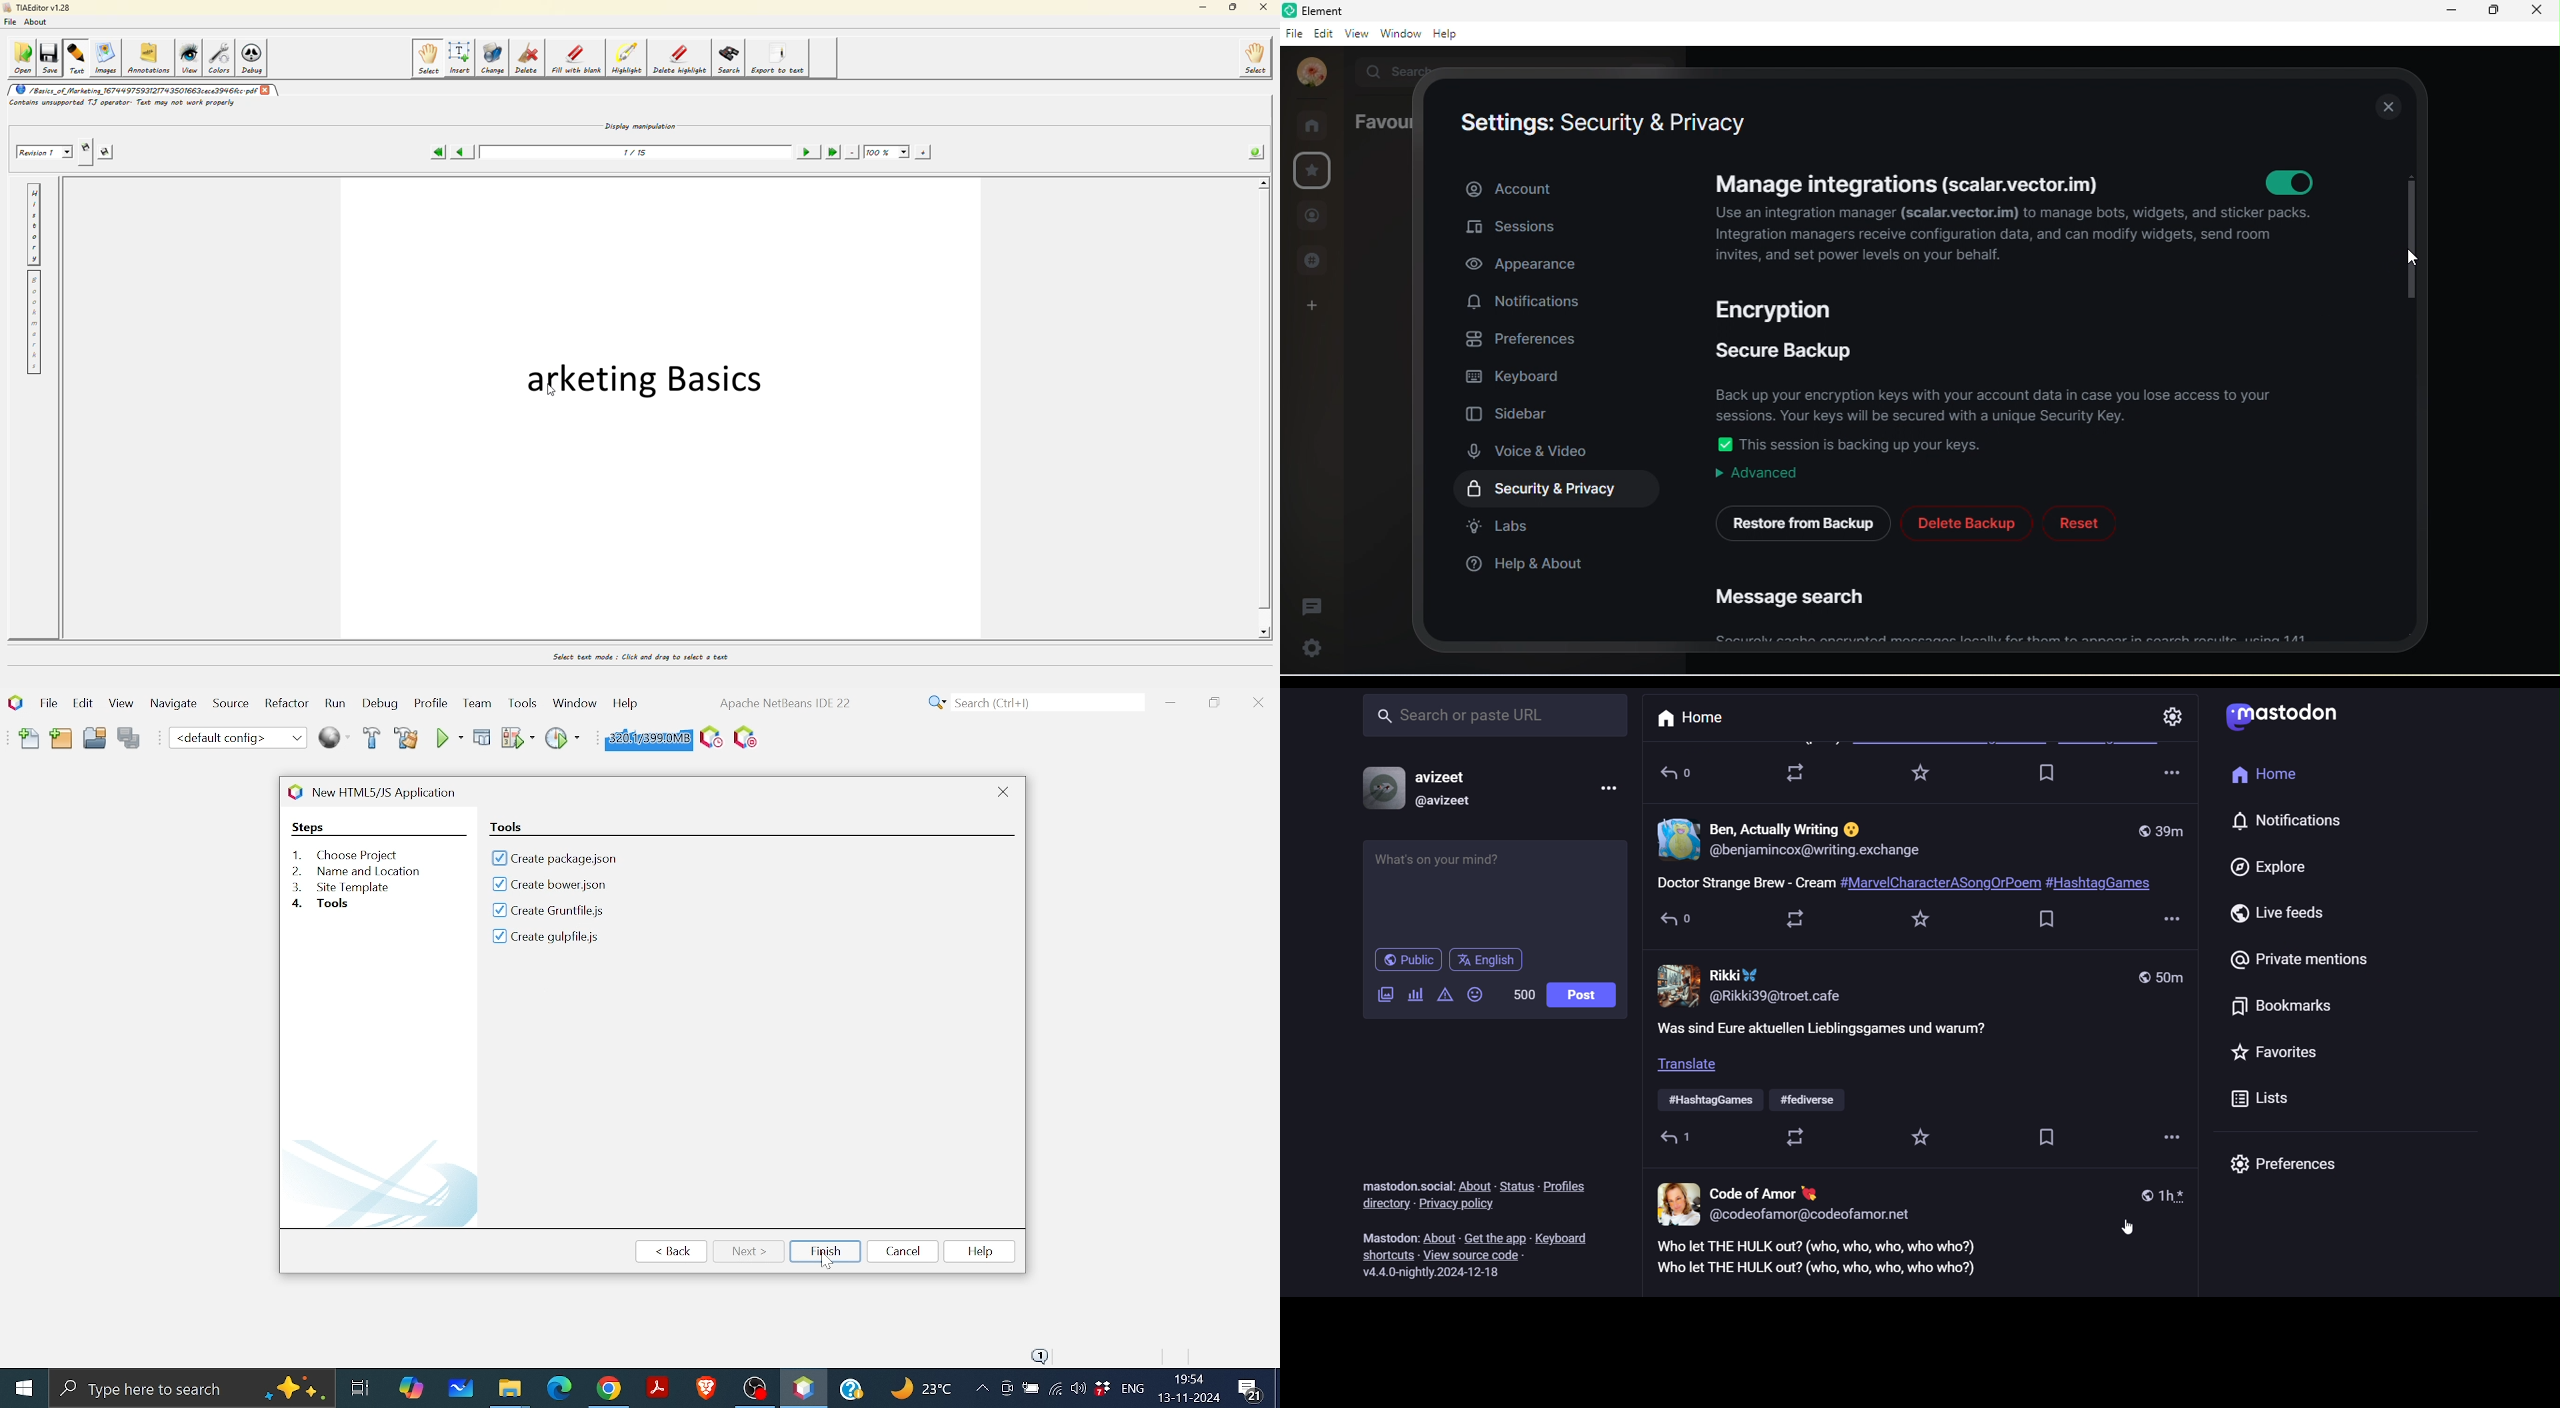  What do you see at coordinates (2172, 716) in the screenshot?
I see `settings` at bounding box center [2172, 716].